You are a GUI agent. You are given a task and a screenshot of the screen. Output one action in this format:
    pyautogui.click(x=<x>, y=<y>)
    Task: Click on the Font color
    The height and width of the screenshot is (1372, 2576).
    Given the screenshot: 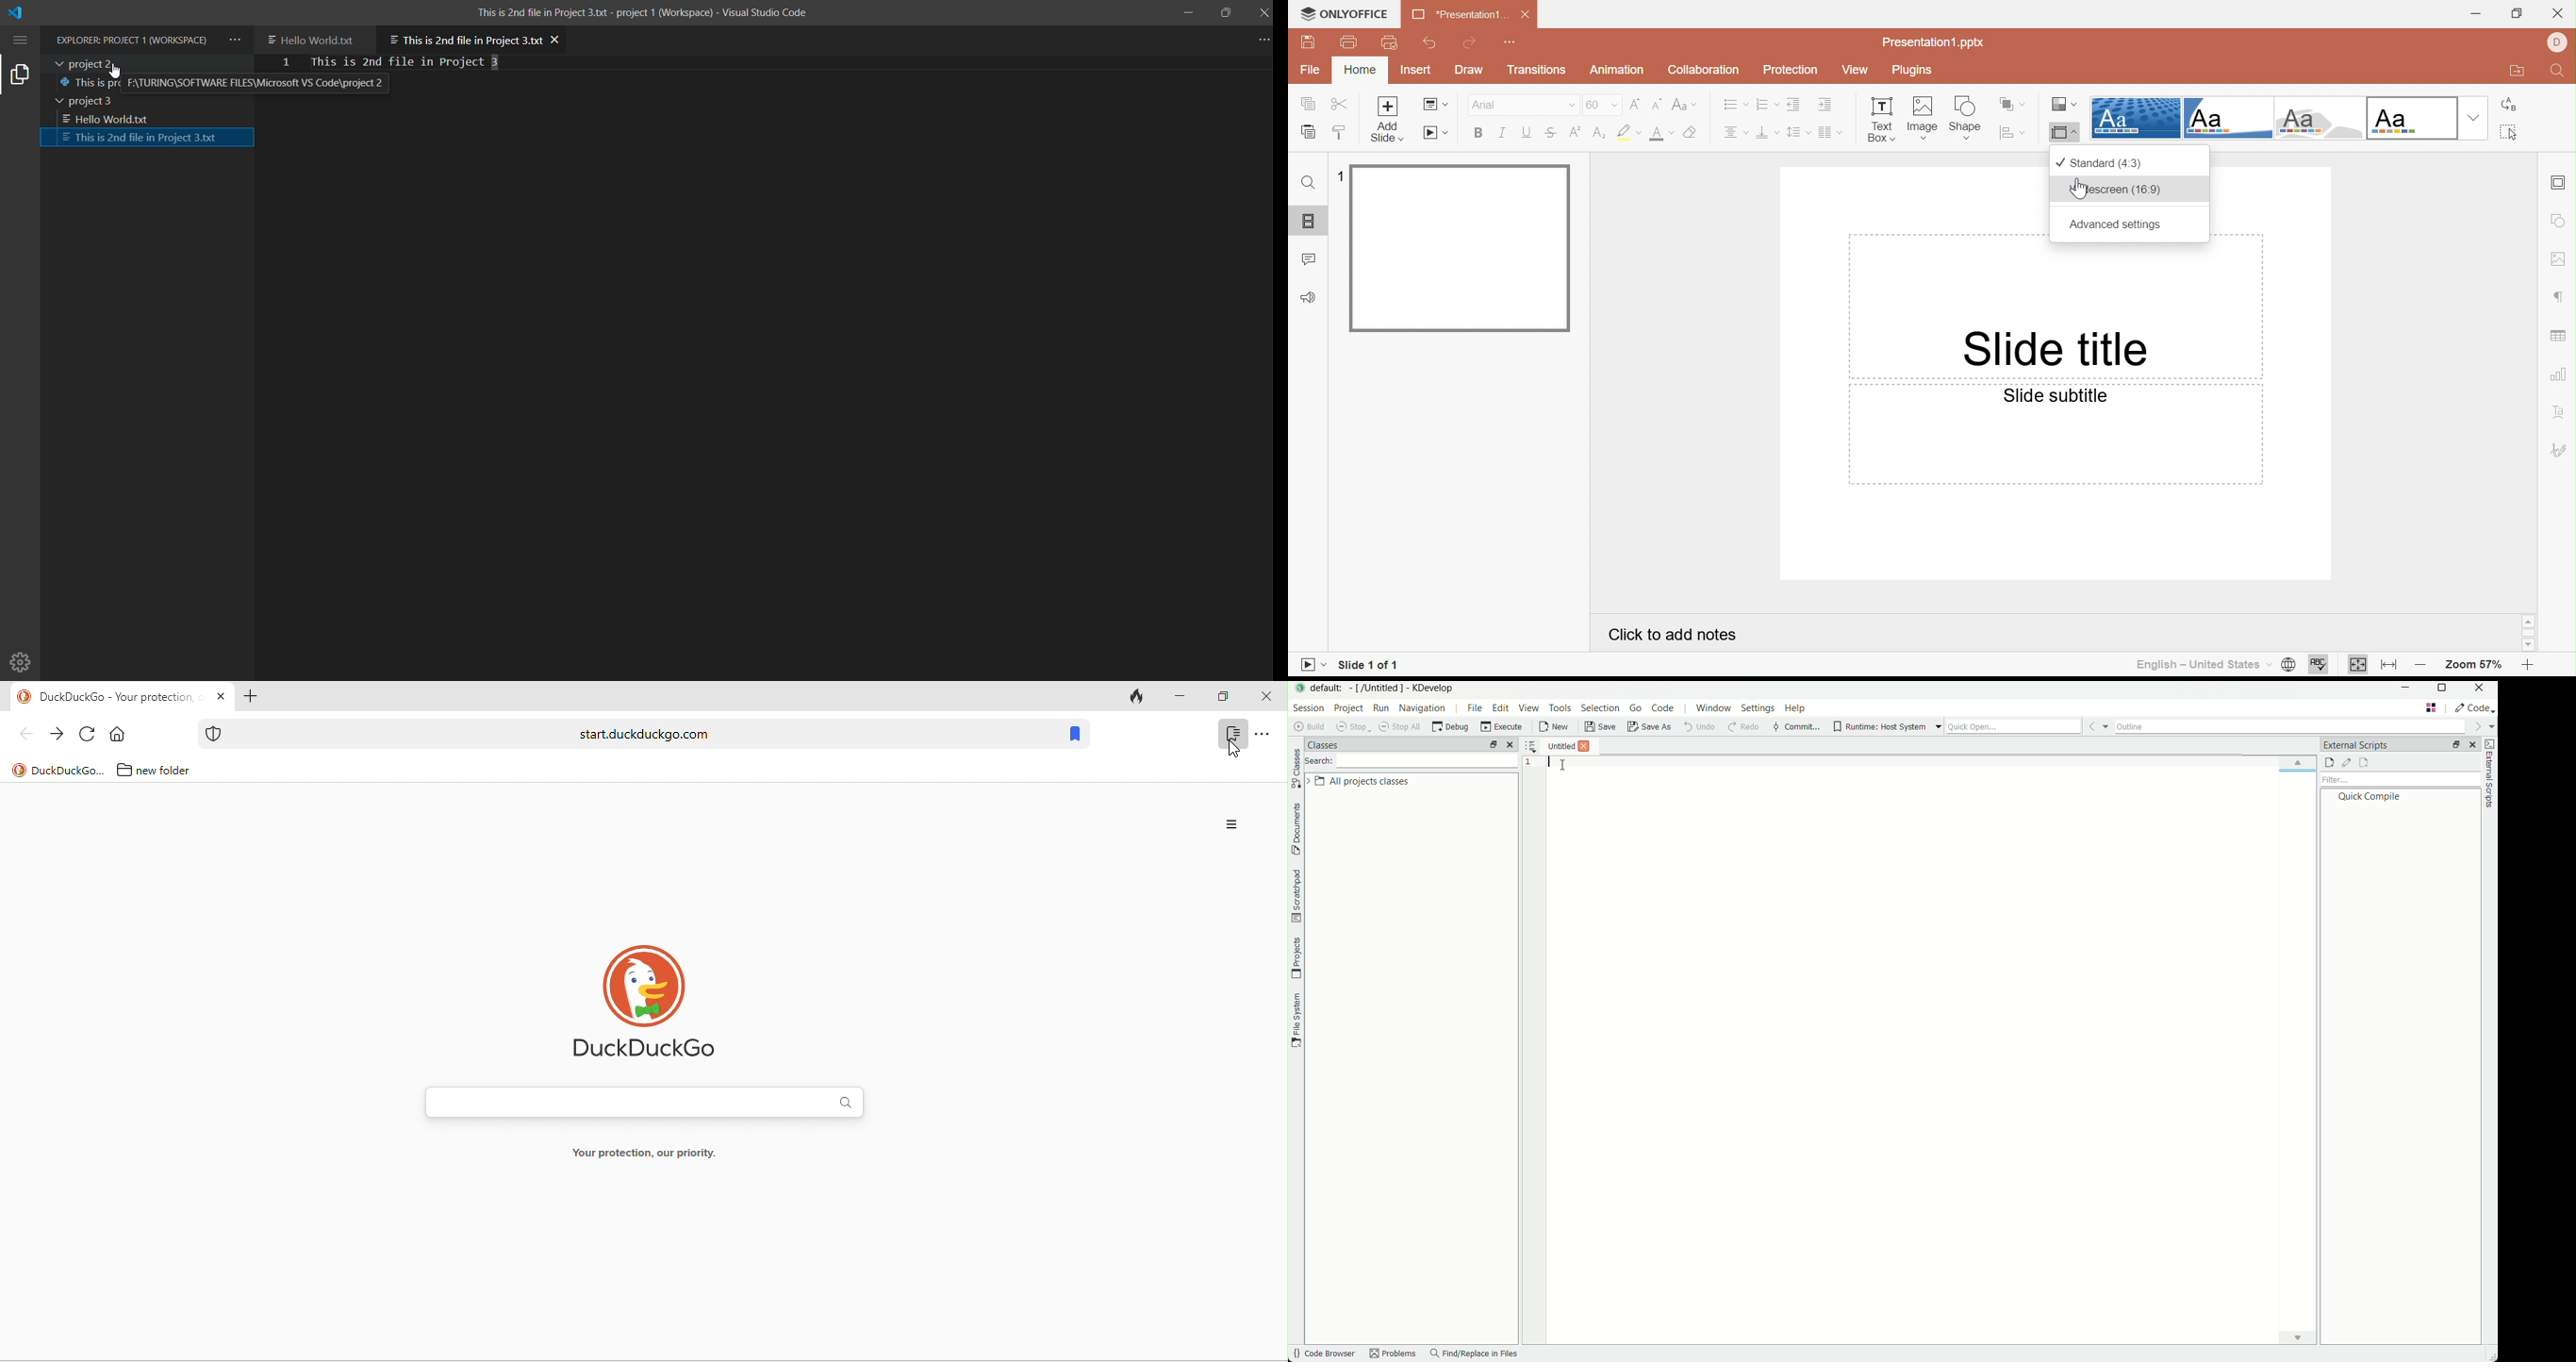 What is the action you would take?
    pyautogui.click(x=1661, y=134)
    